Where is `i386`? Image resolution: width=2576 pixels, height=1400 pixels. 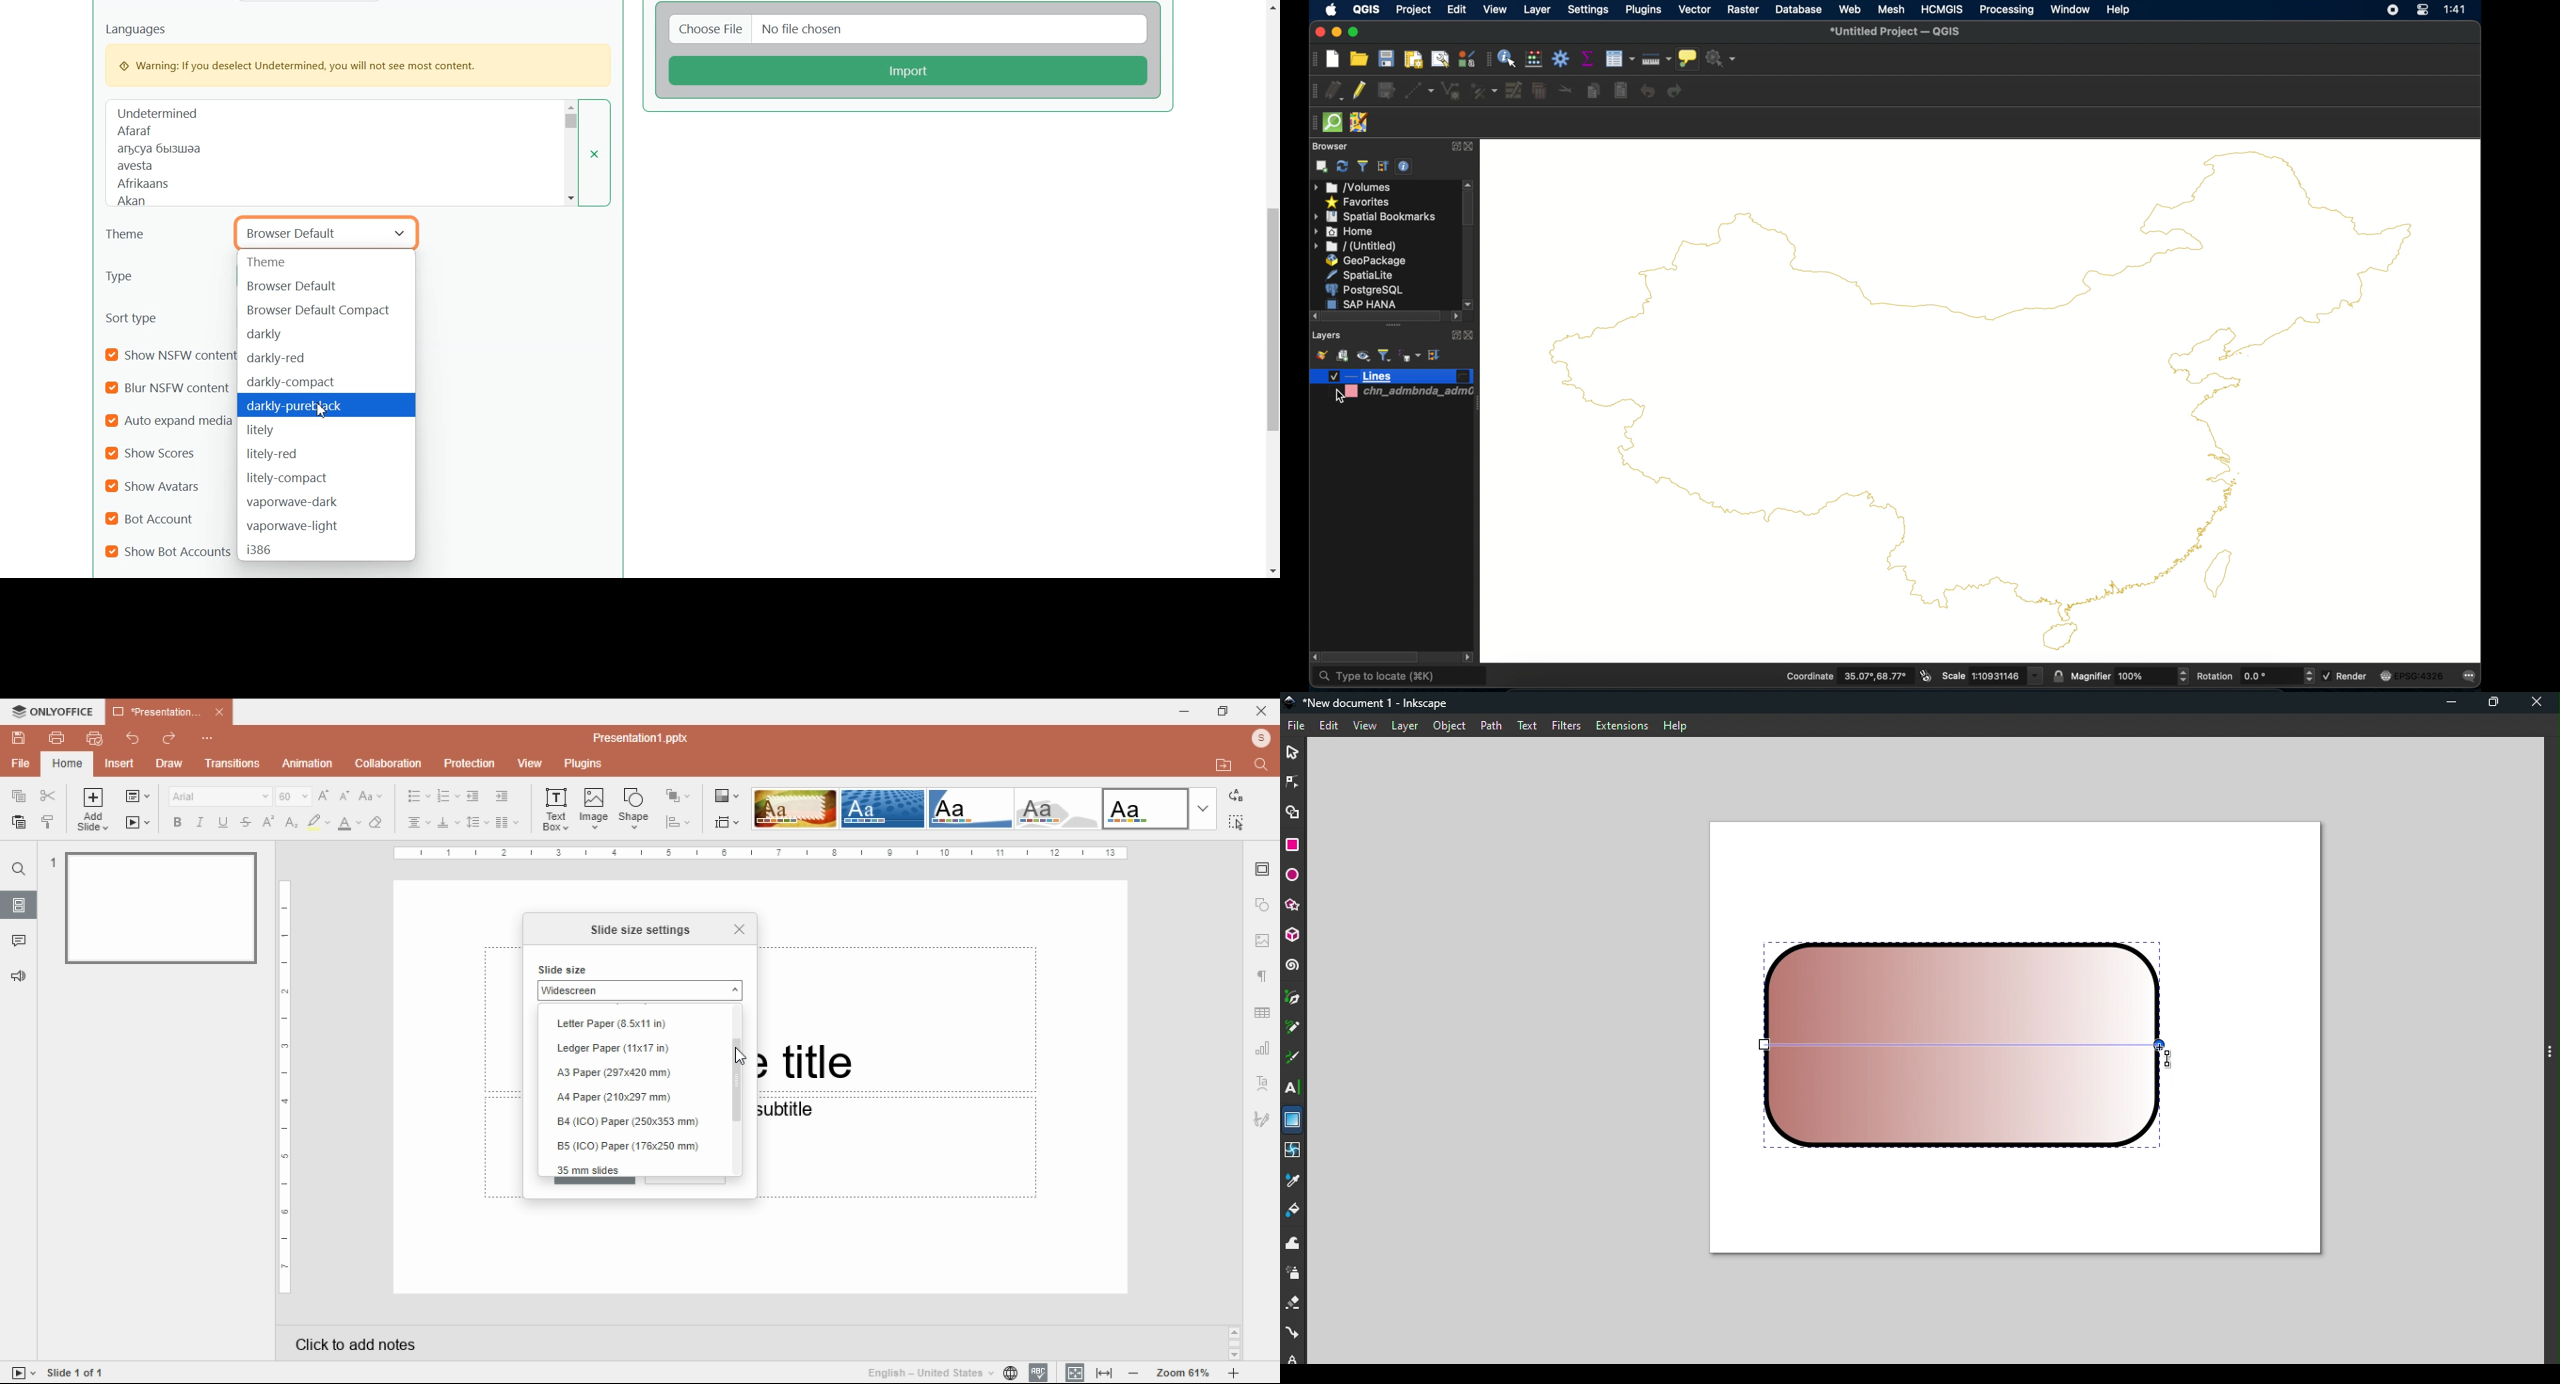
i386 is located at coordinates (328, 551).